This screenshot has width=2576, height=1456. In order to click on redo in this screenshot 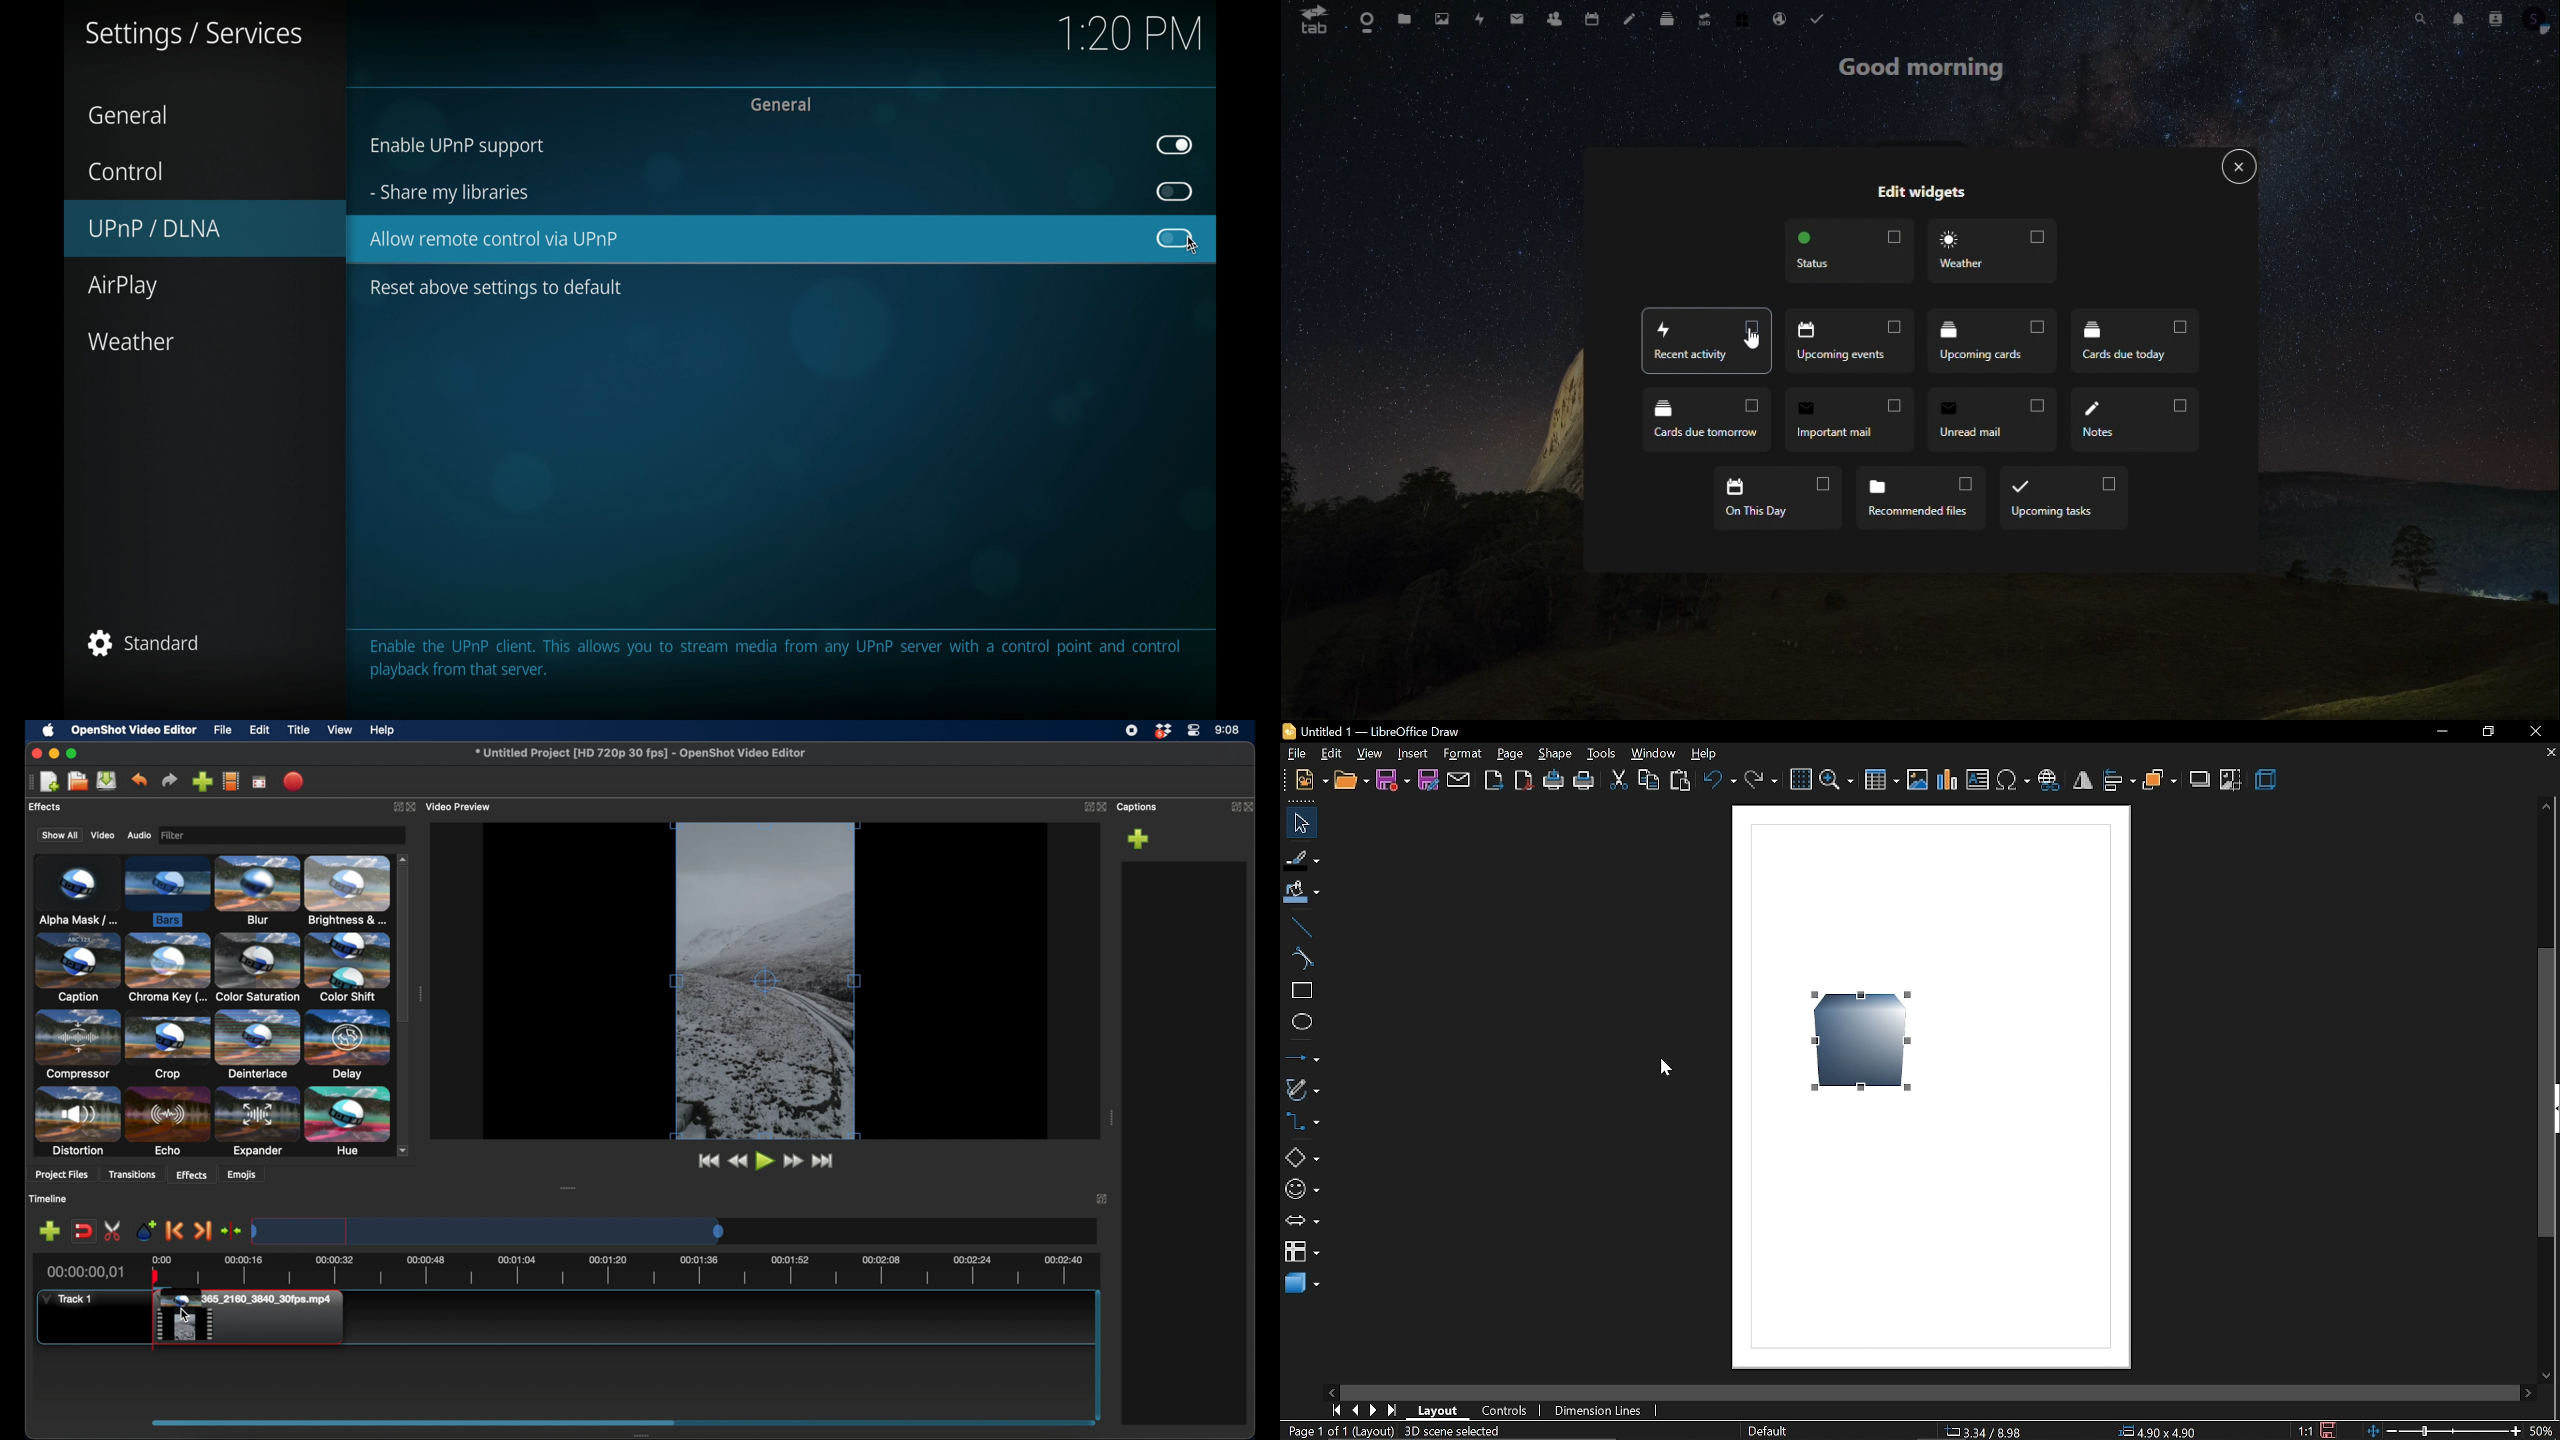, I will do `click(1761, 781)`.